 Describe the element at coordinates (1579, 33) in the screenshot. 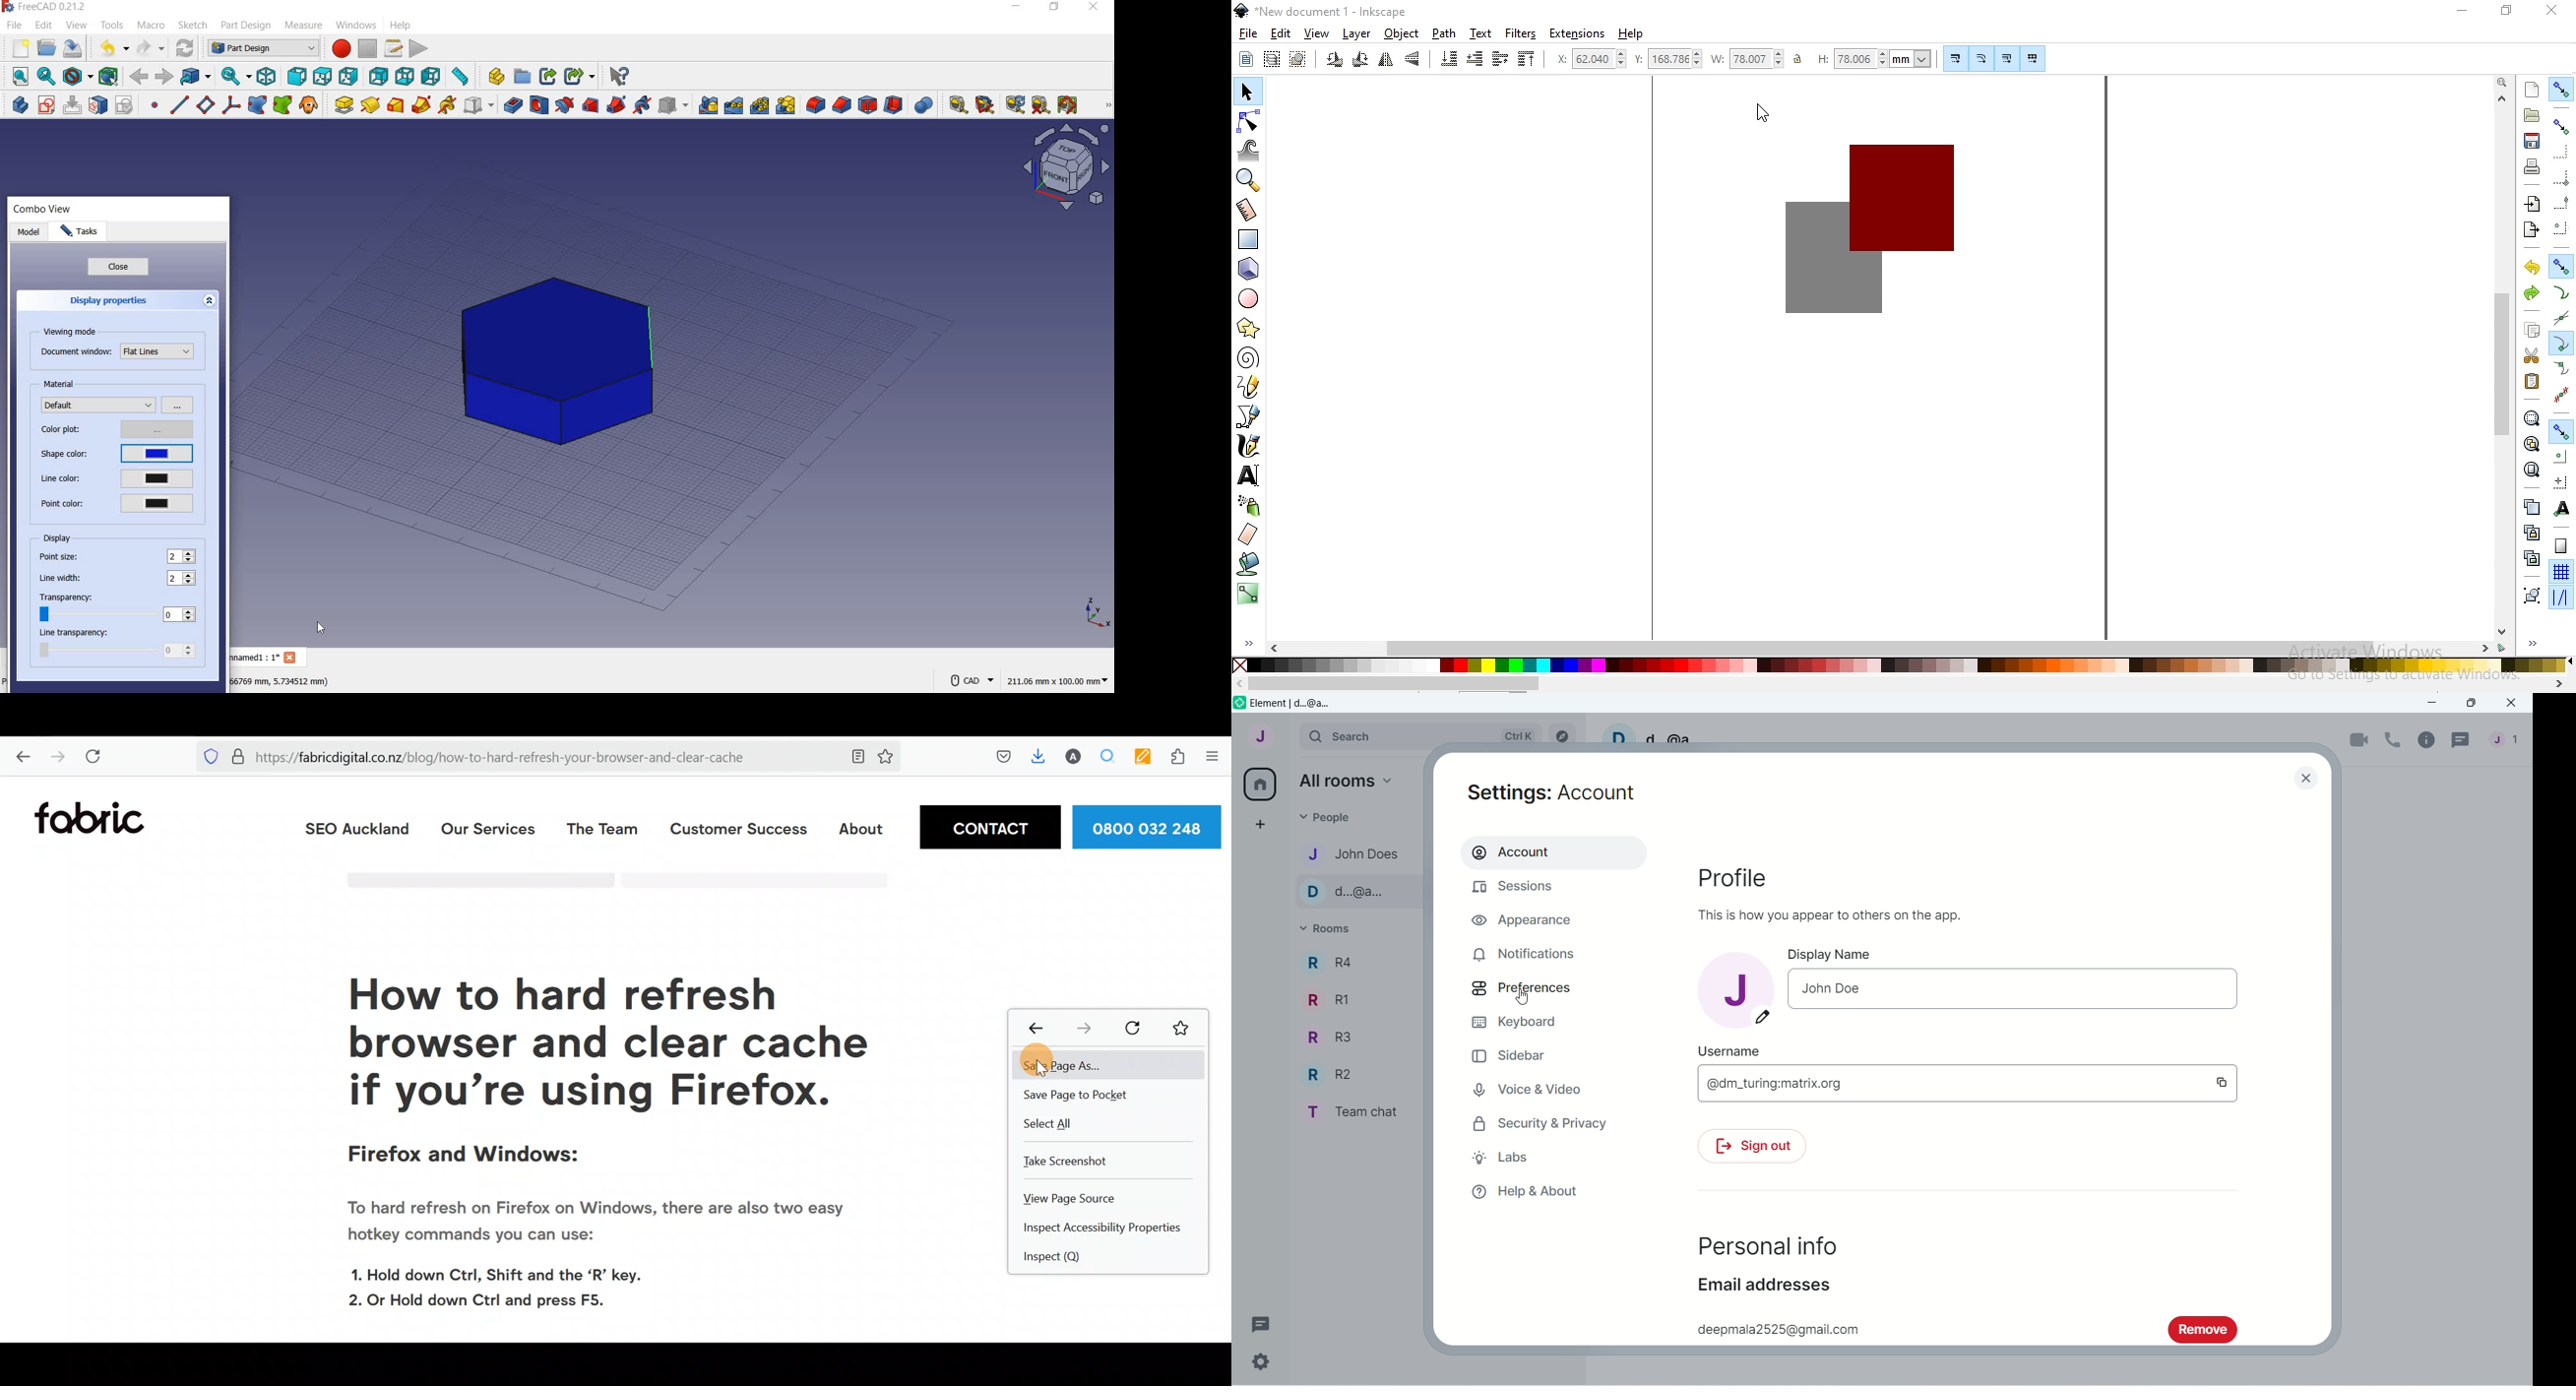

I see `extensions` at that location.